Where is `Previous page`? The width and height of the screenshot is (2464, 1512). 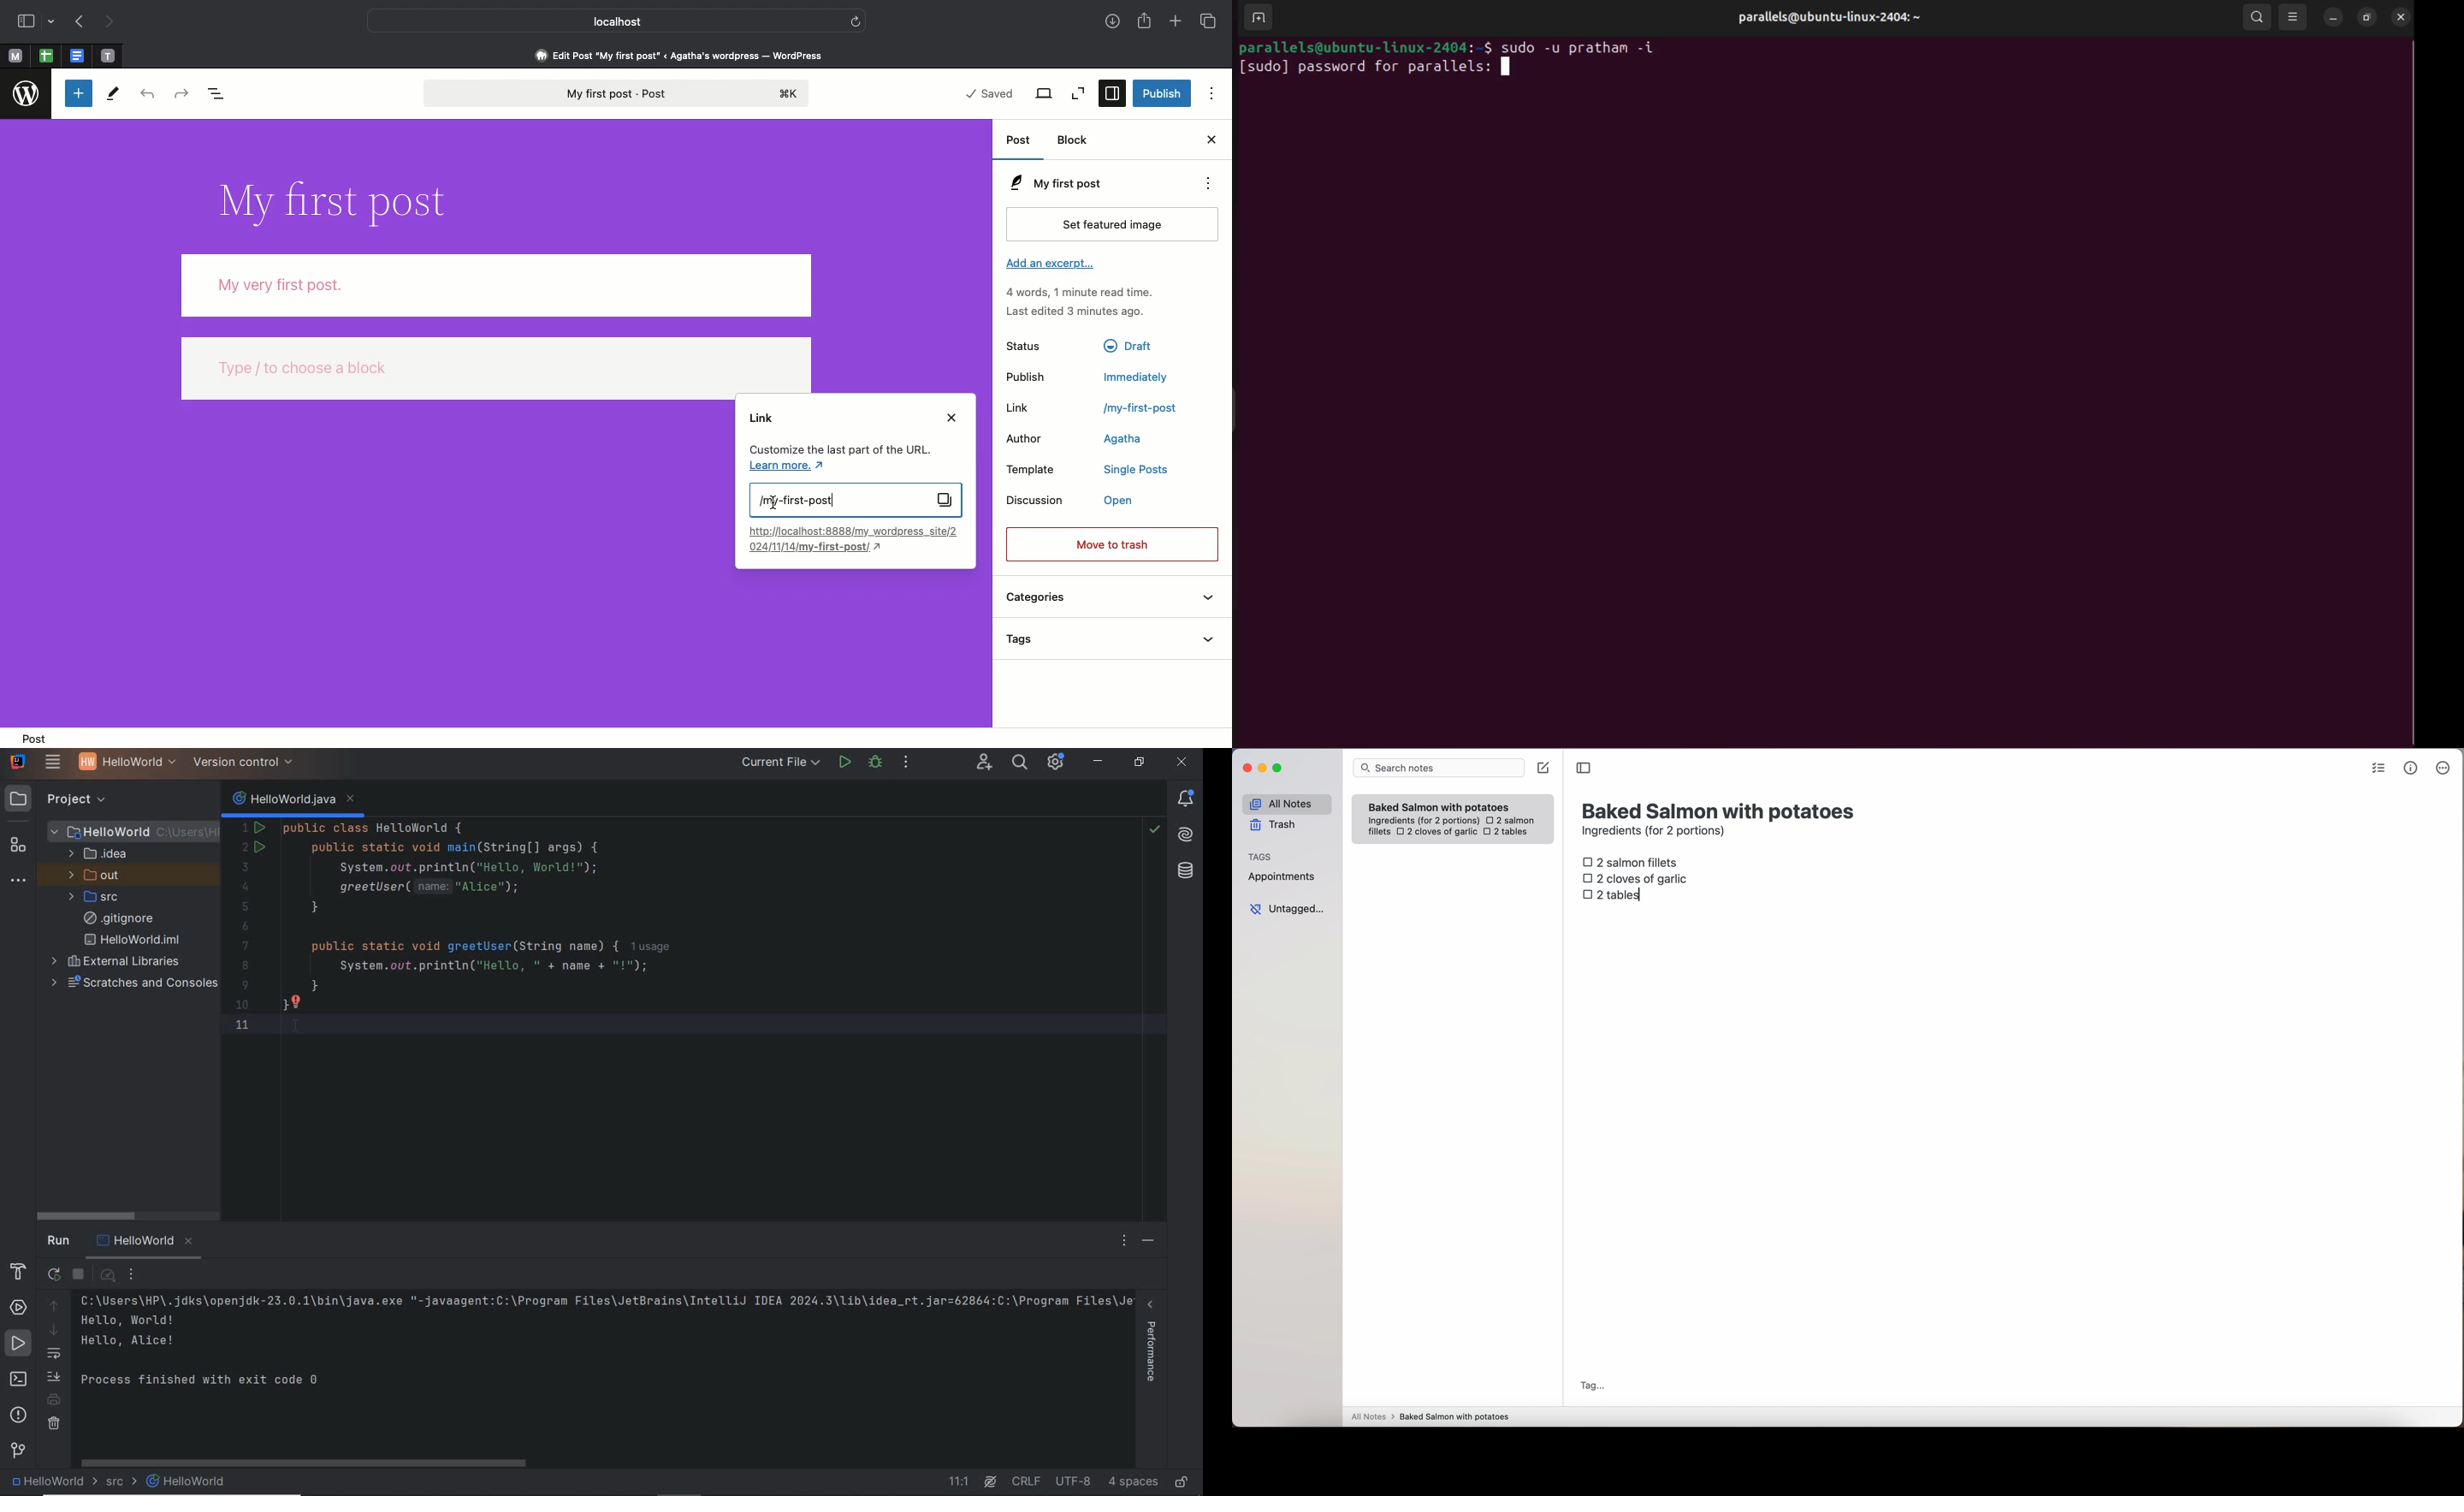
Previous page is located at coordinates (78, 22).